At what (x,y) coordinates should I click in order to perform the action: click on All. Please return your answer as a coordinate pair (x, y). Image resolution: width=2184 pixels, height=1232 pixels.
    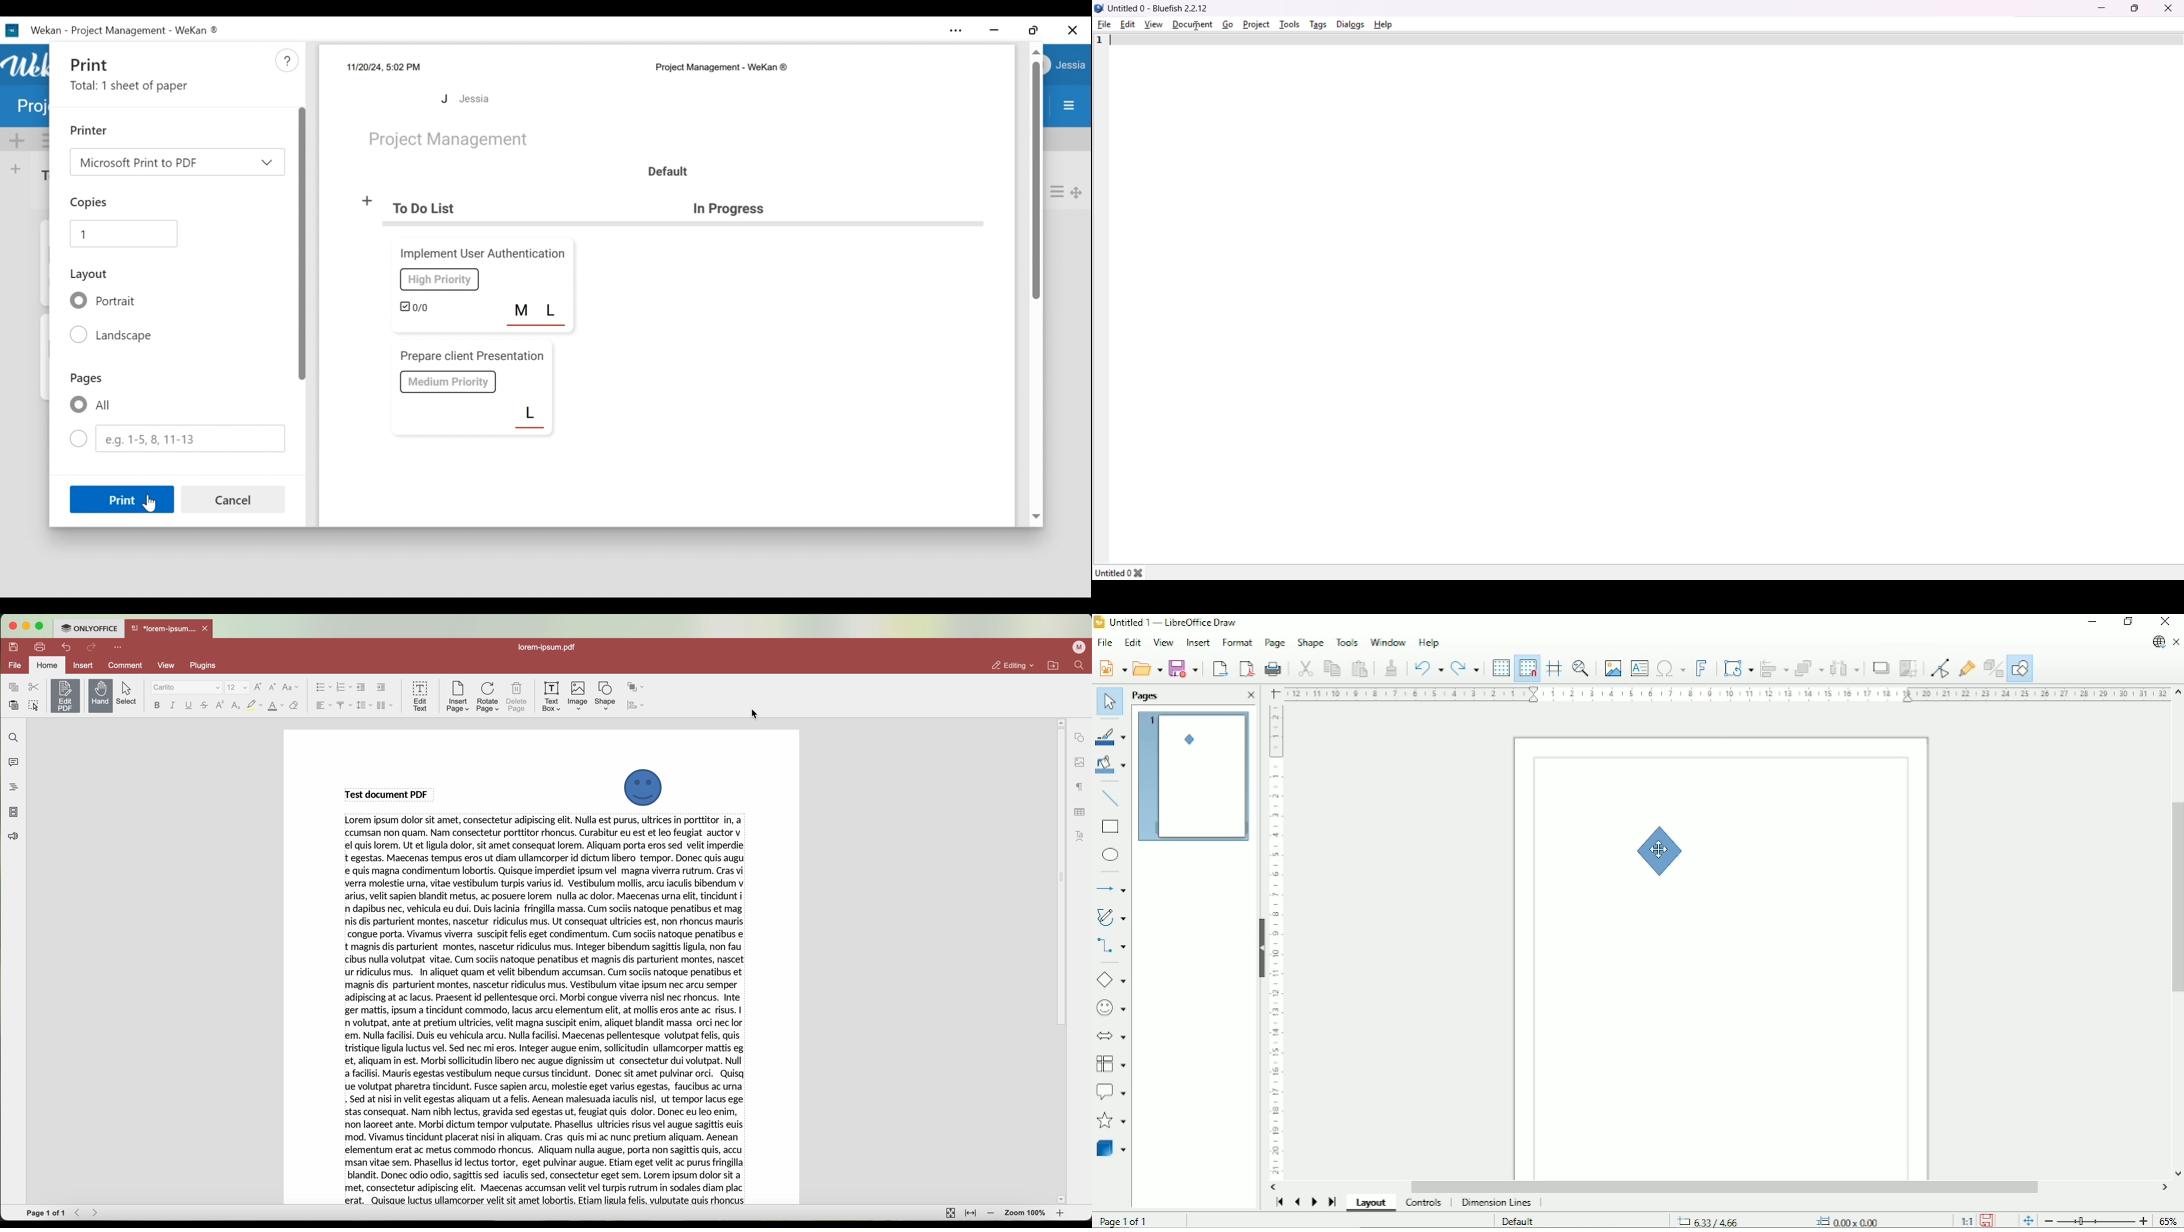
    Looking at the image, I should click on (89, 405).